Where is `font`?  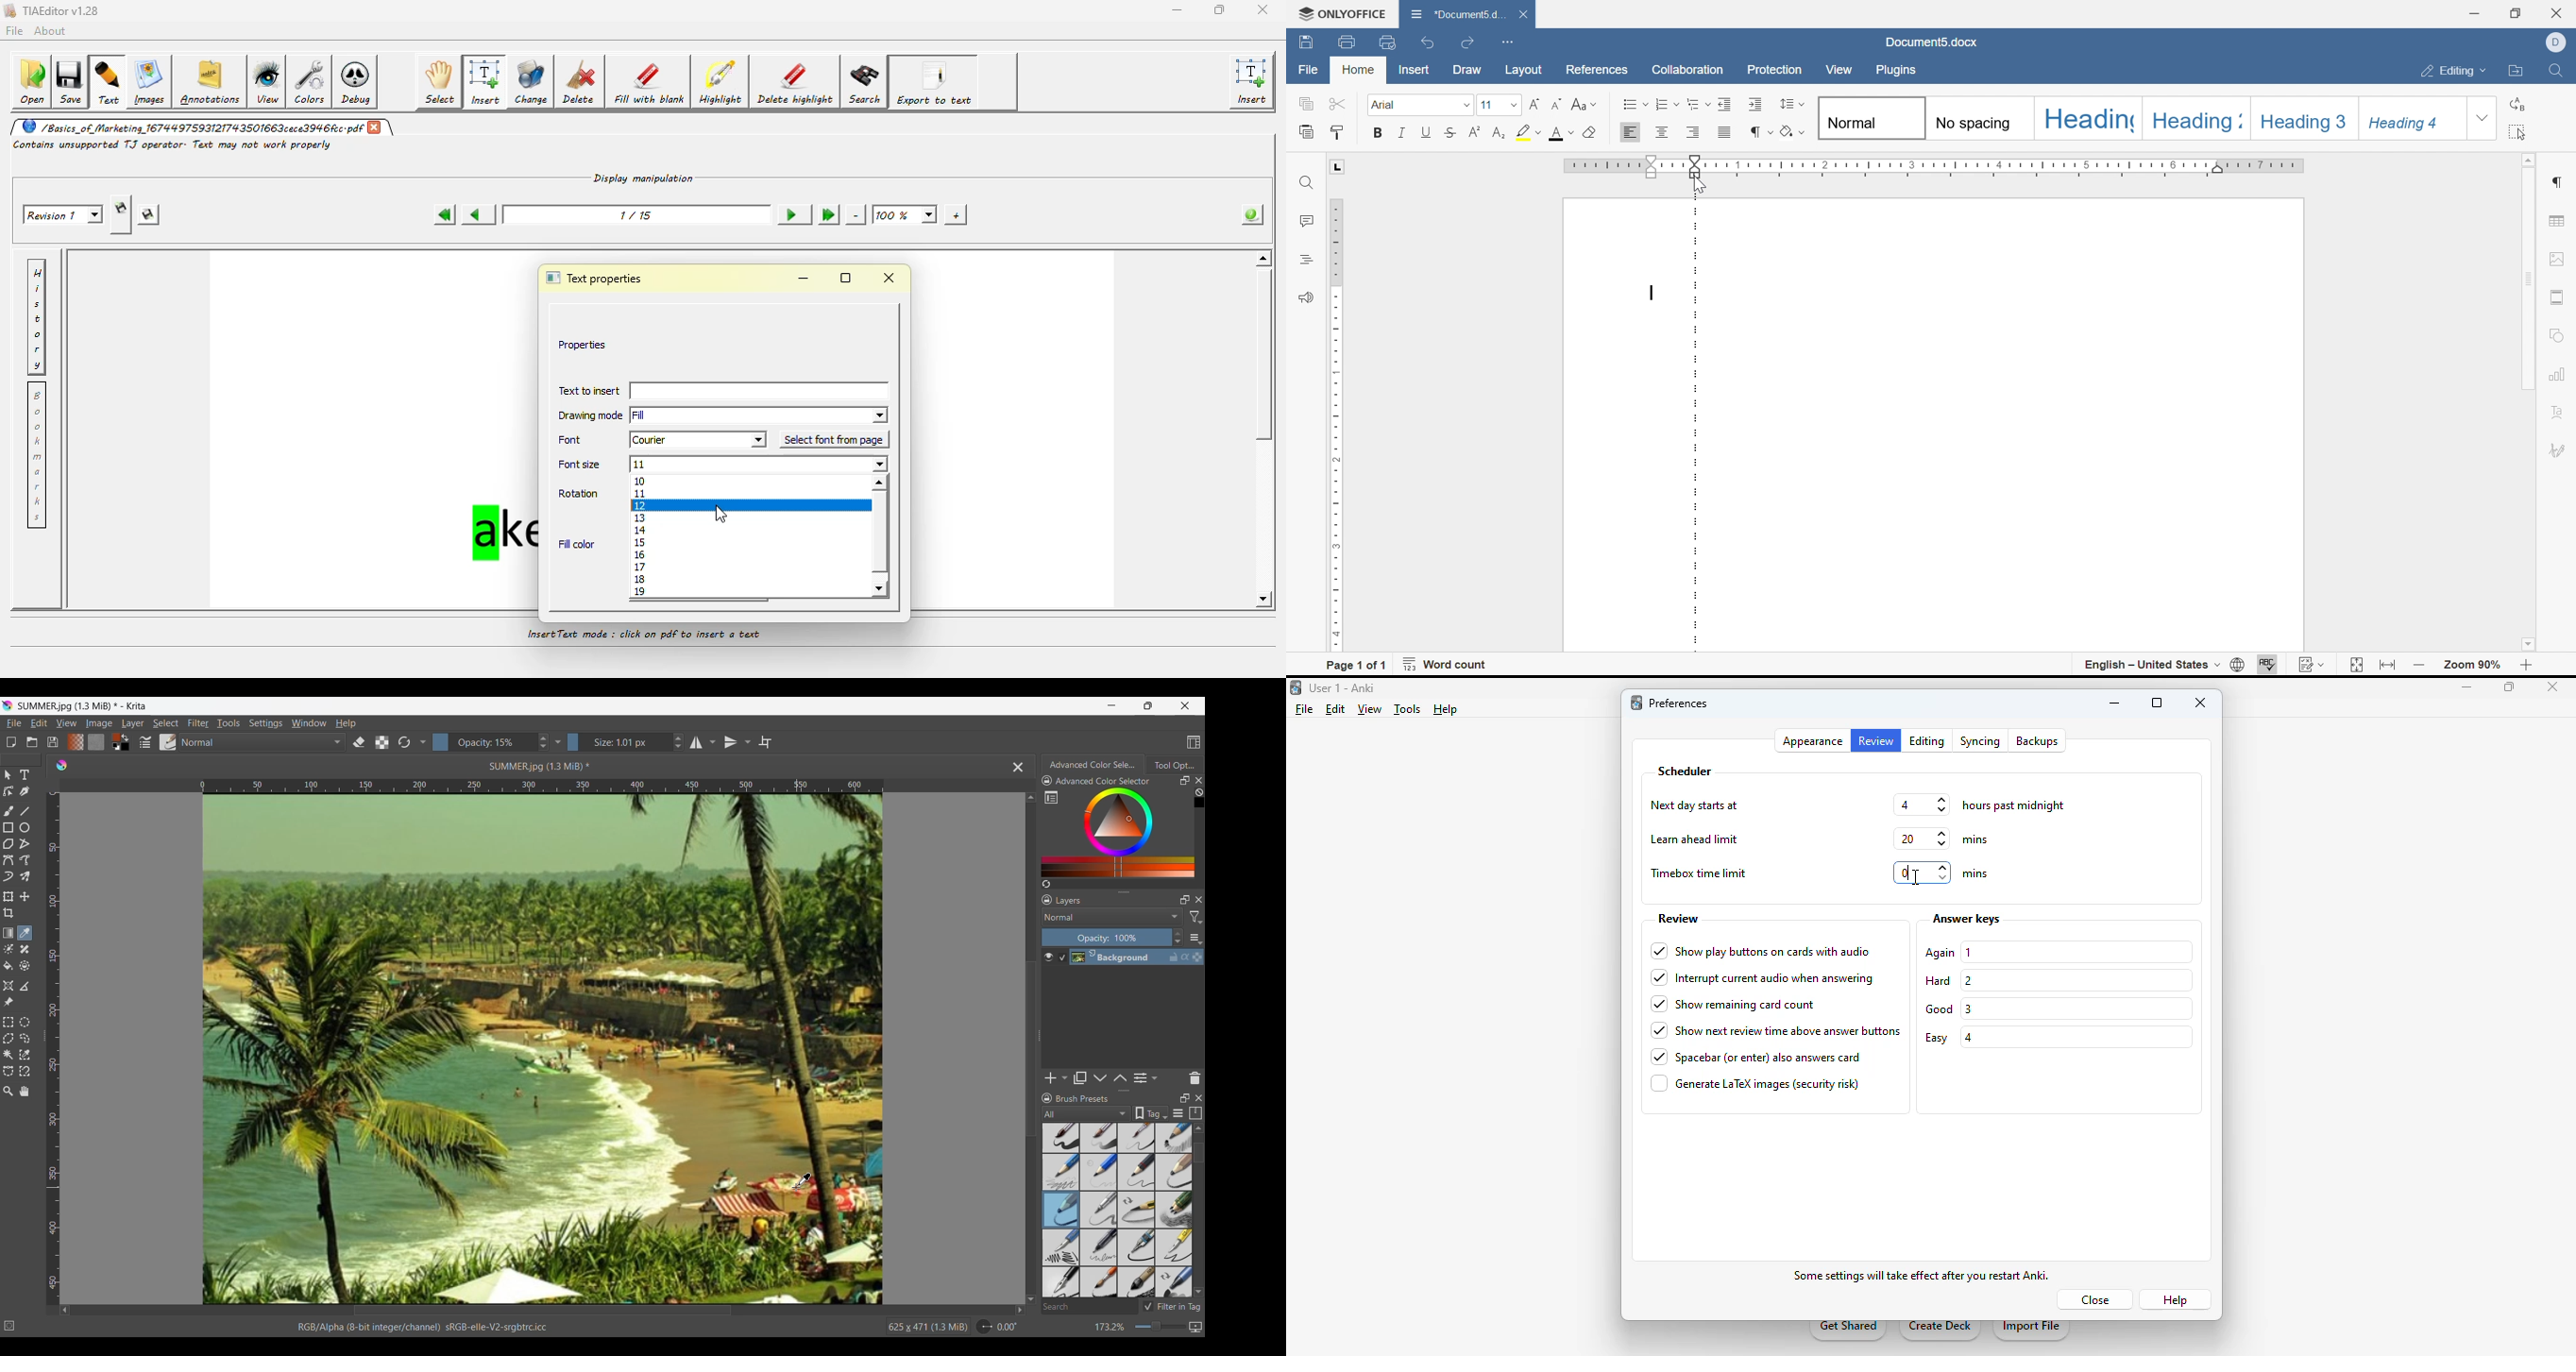
font is located at coordinates (1387, 104).